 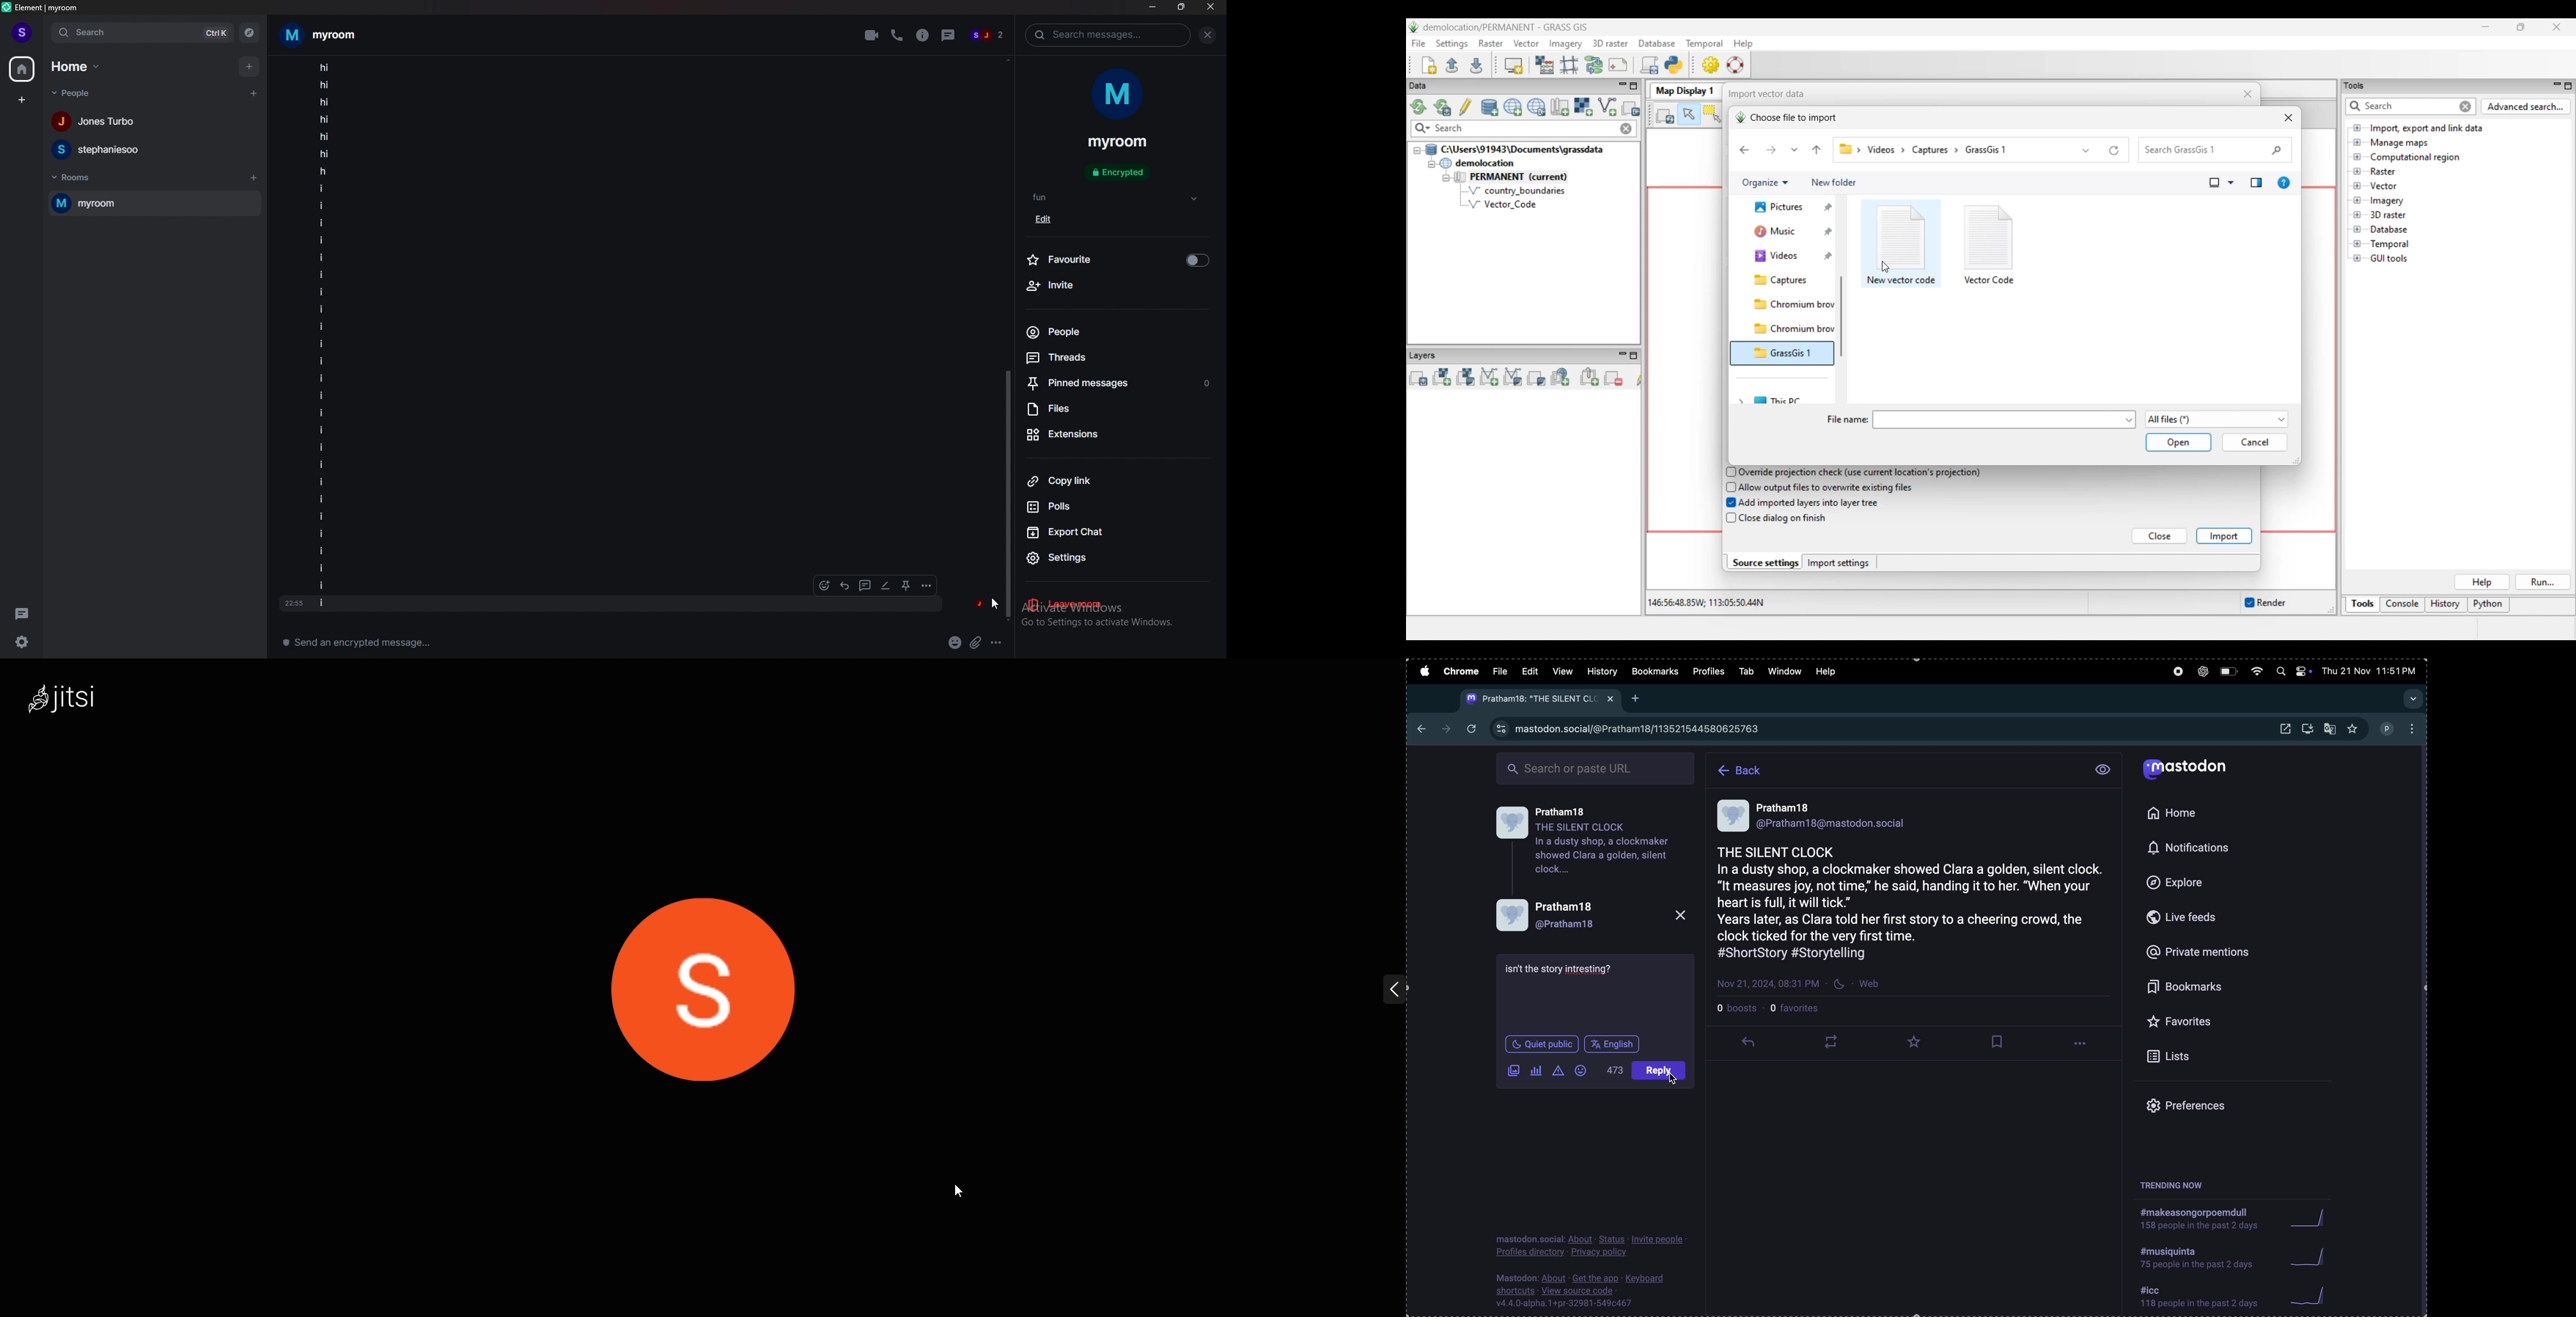 What do you see at coordinates (975, 642) in the screenshot?
I see `attachment` at bounding box center [975, 642].